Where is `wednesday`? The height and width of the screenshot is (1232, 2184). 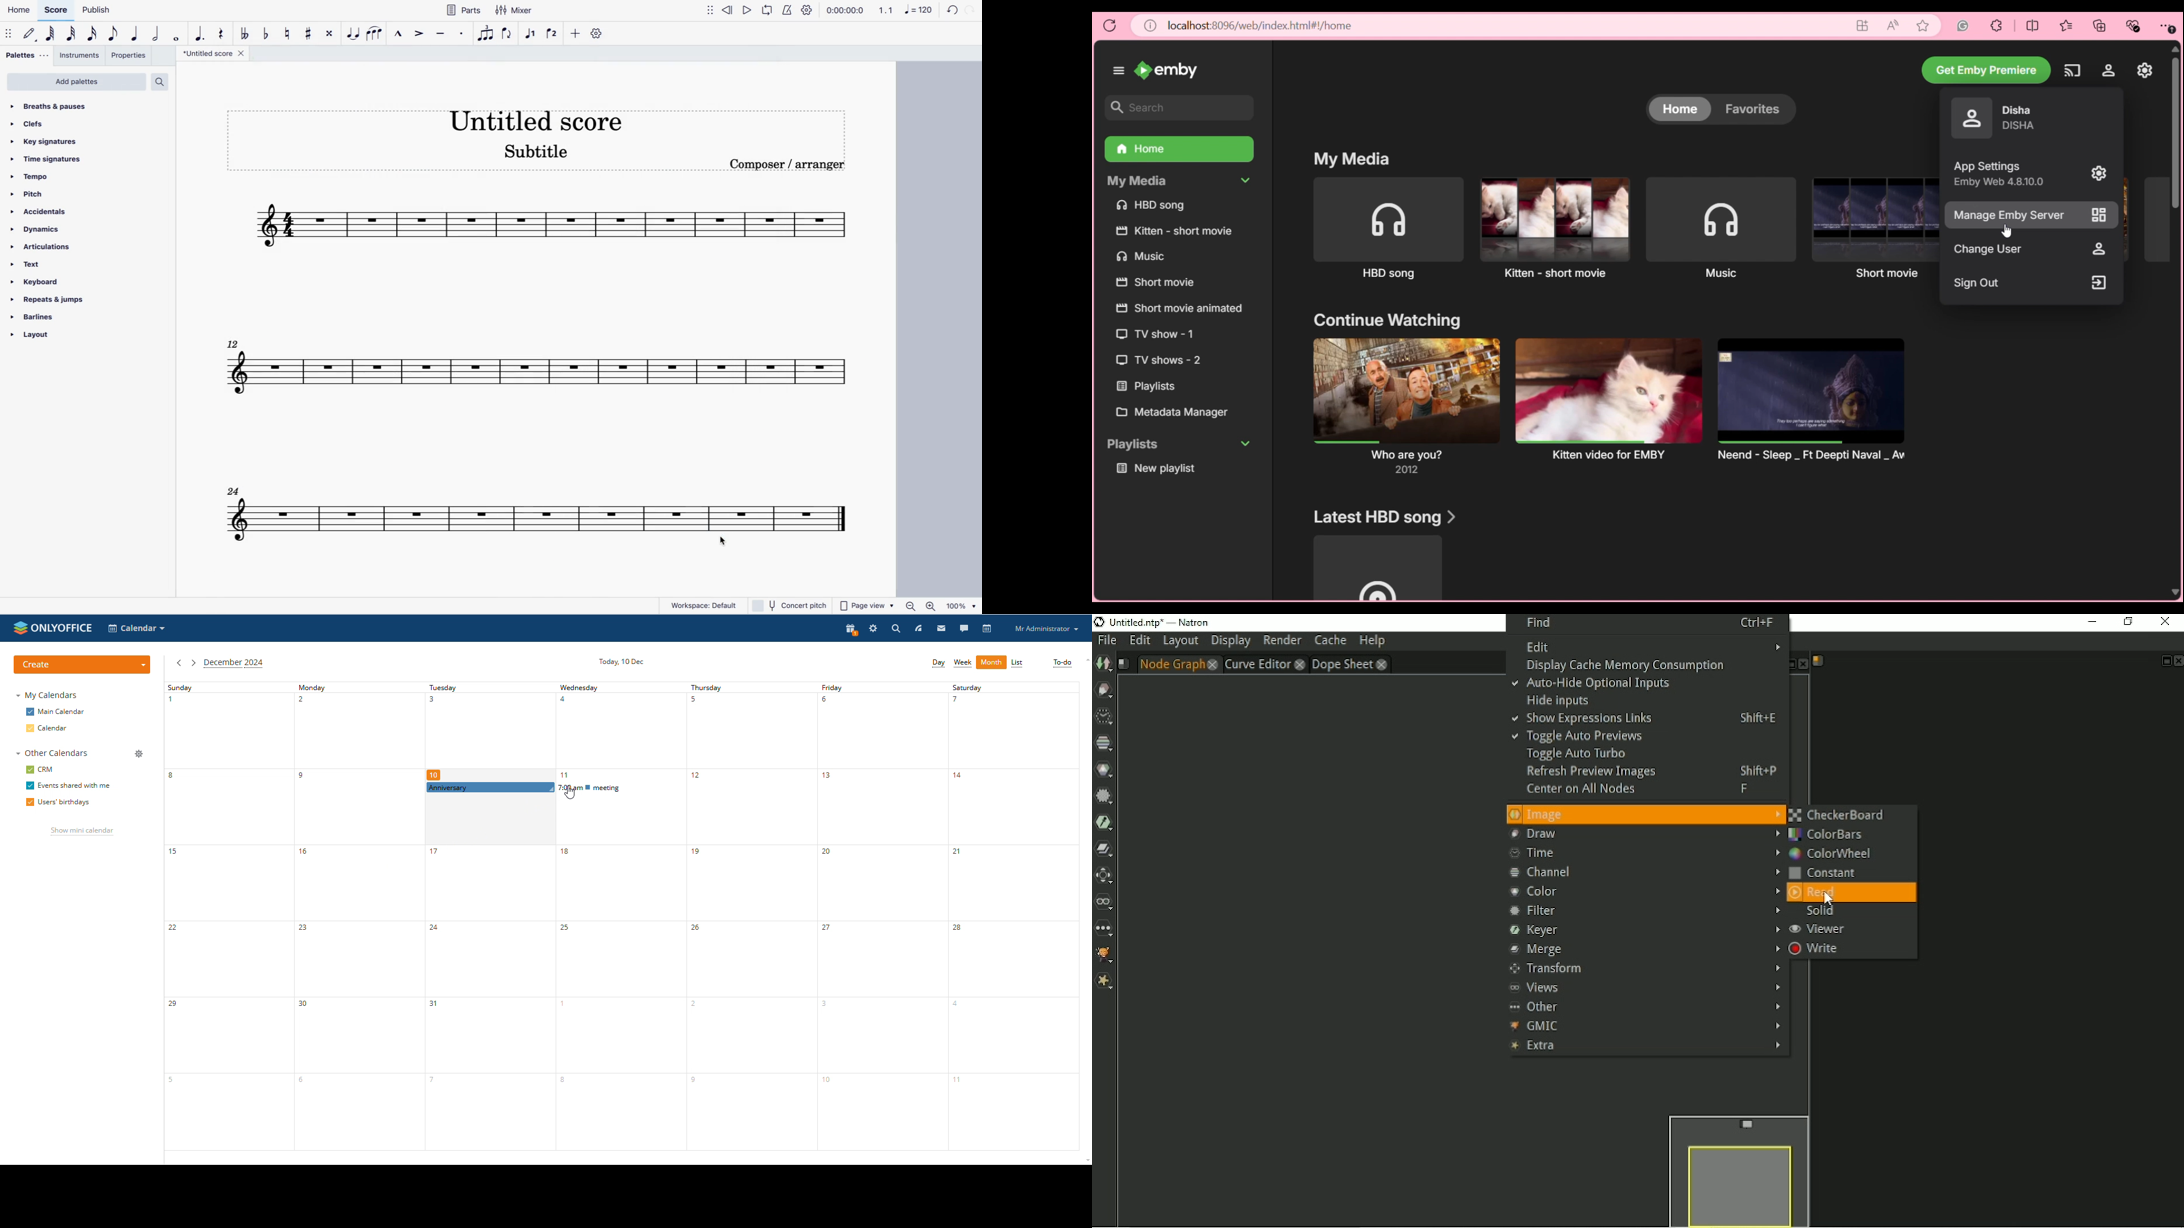 wednesday is located at coordinates (619, 732).